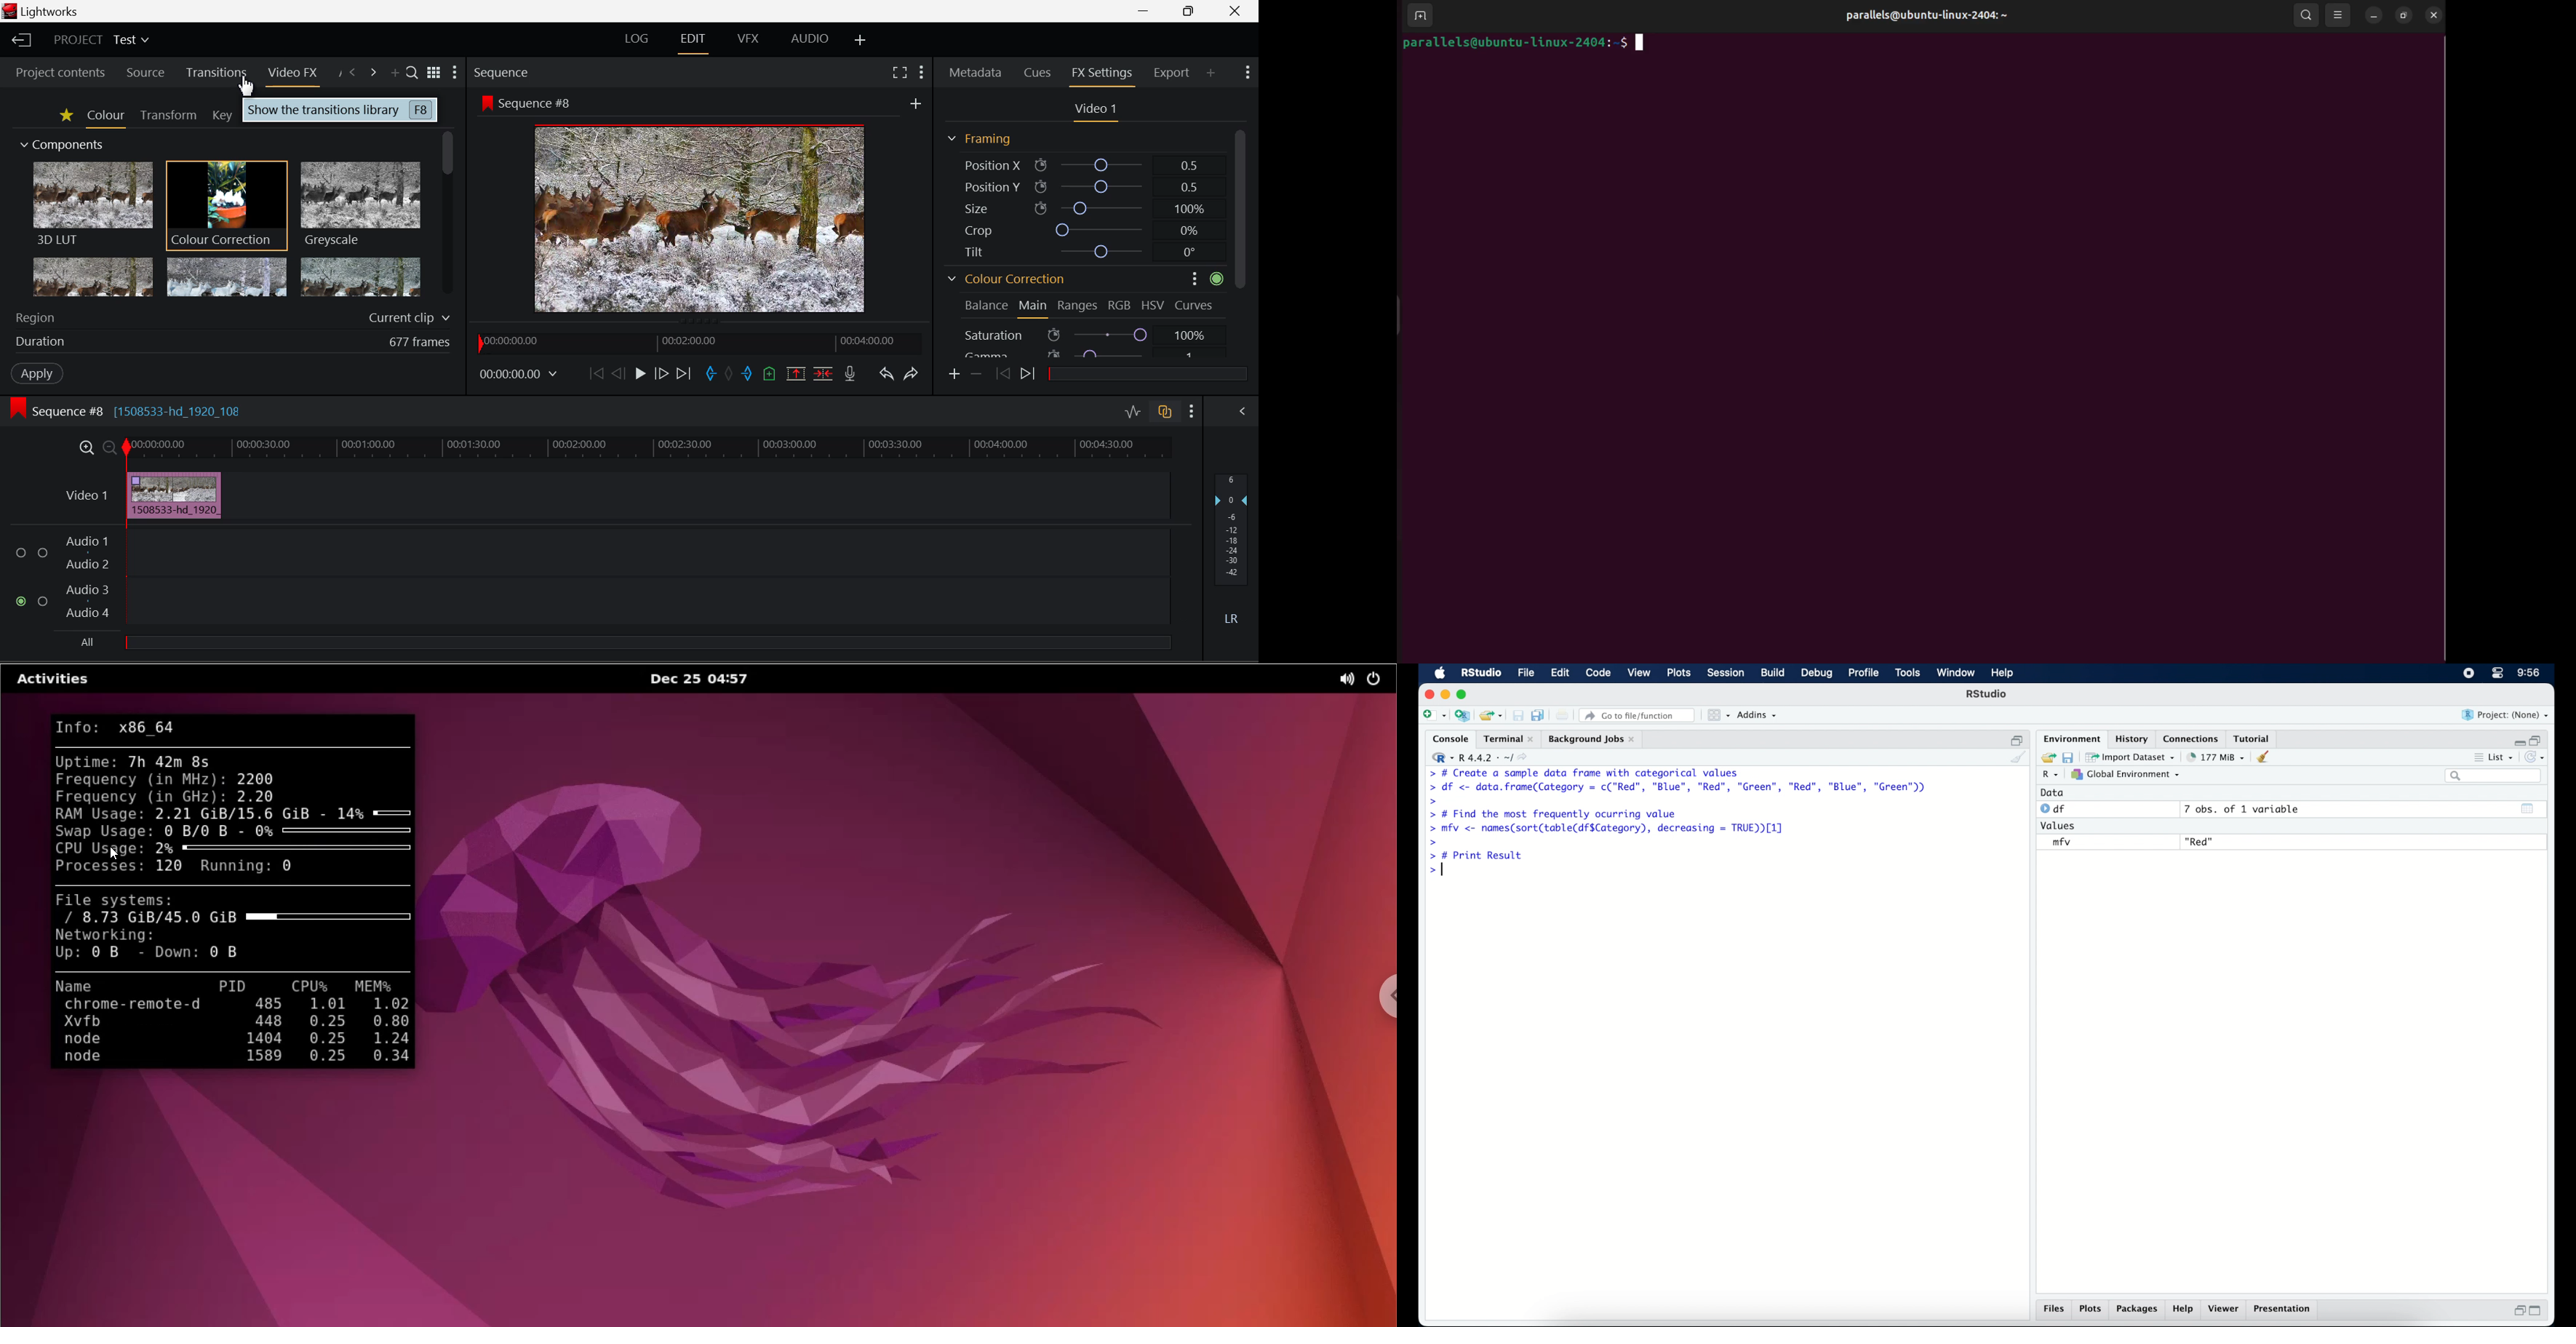  What do you see at coordinates (2242, 810) in the screenshot?
I see `7 obs, of 1 variable` at bounding box center [2242, 810].